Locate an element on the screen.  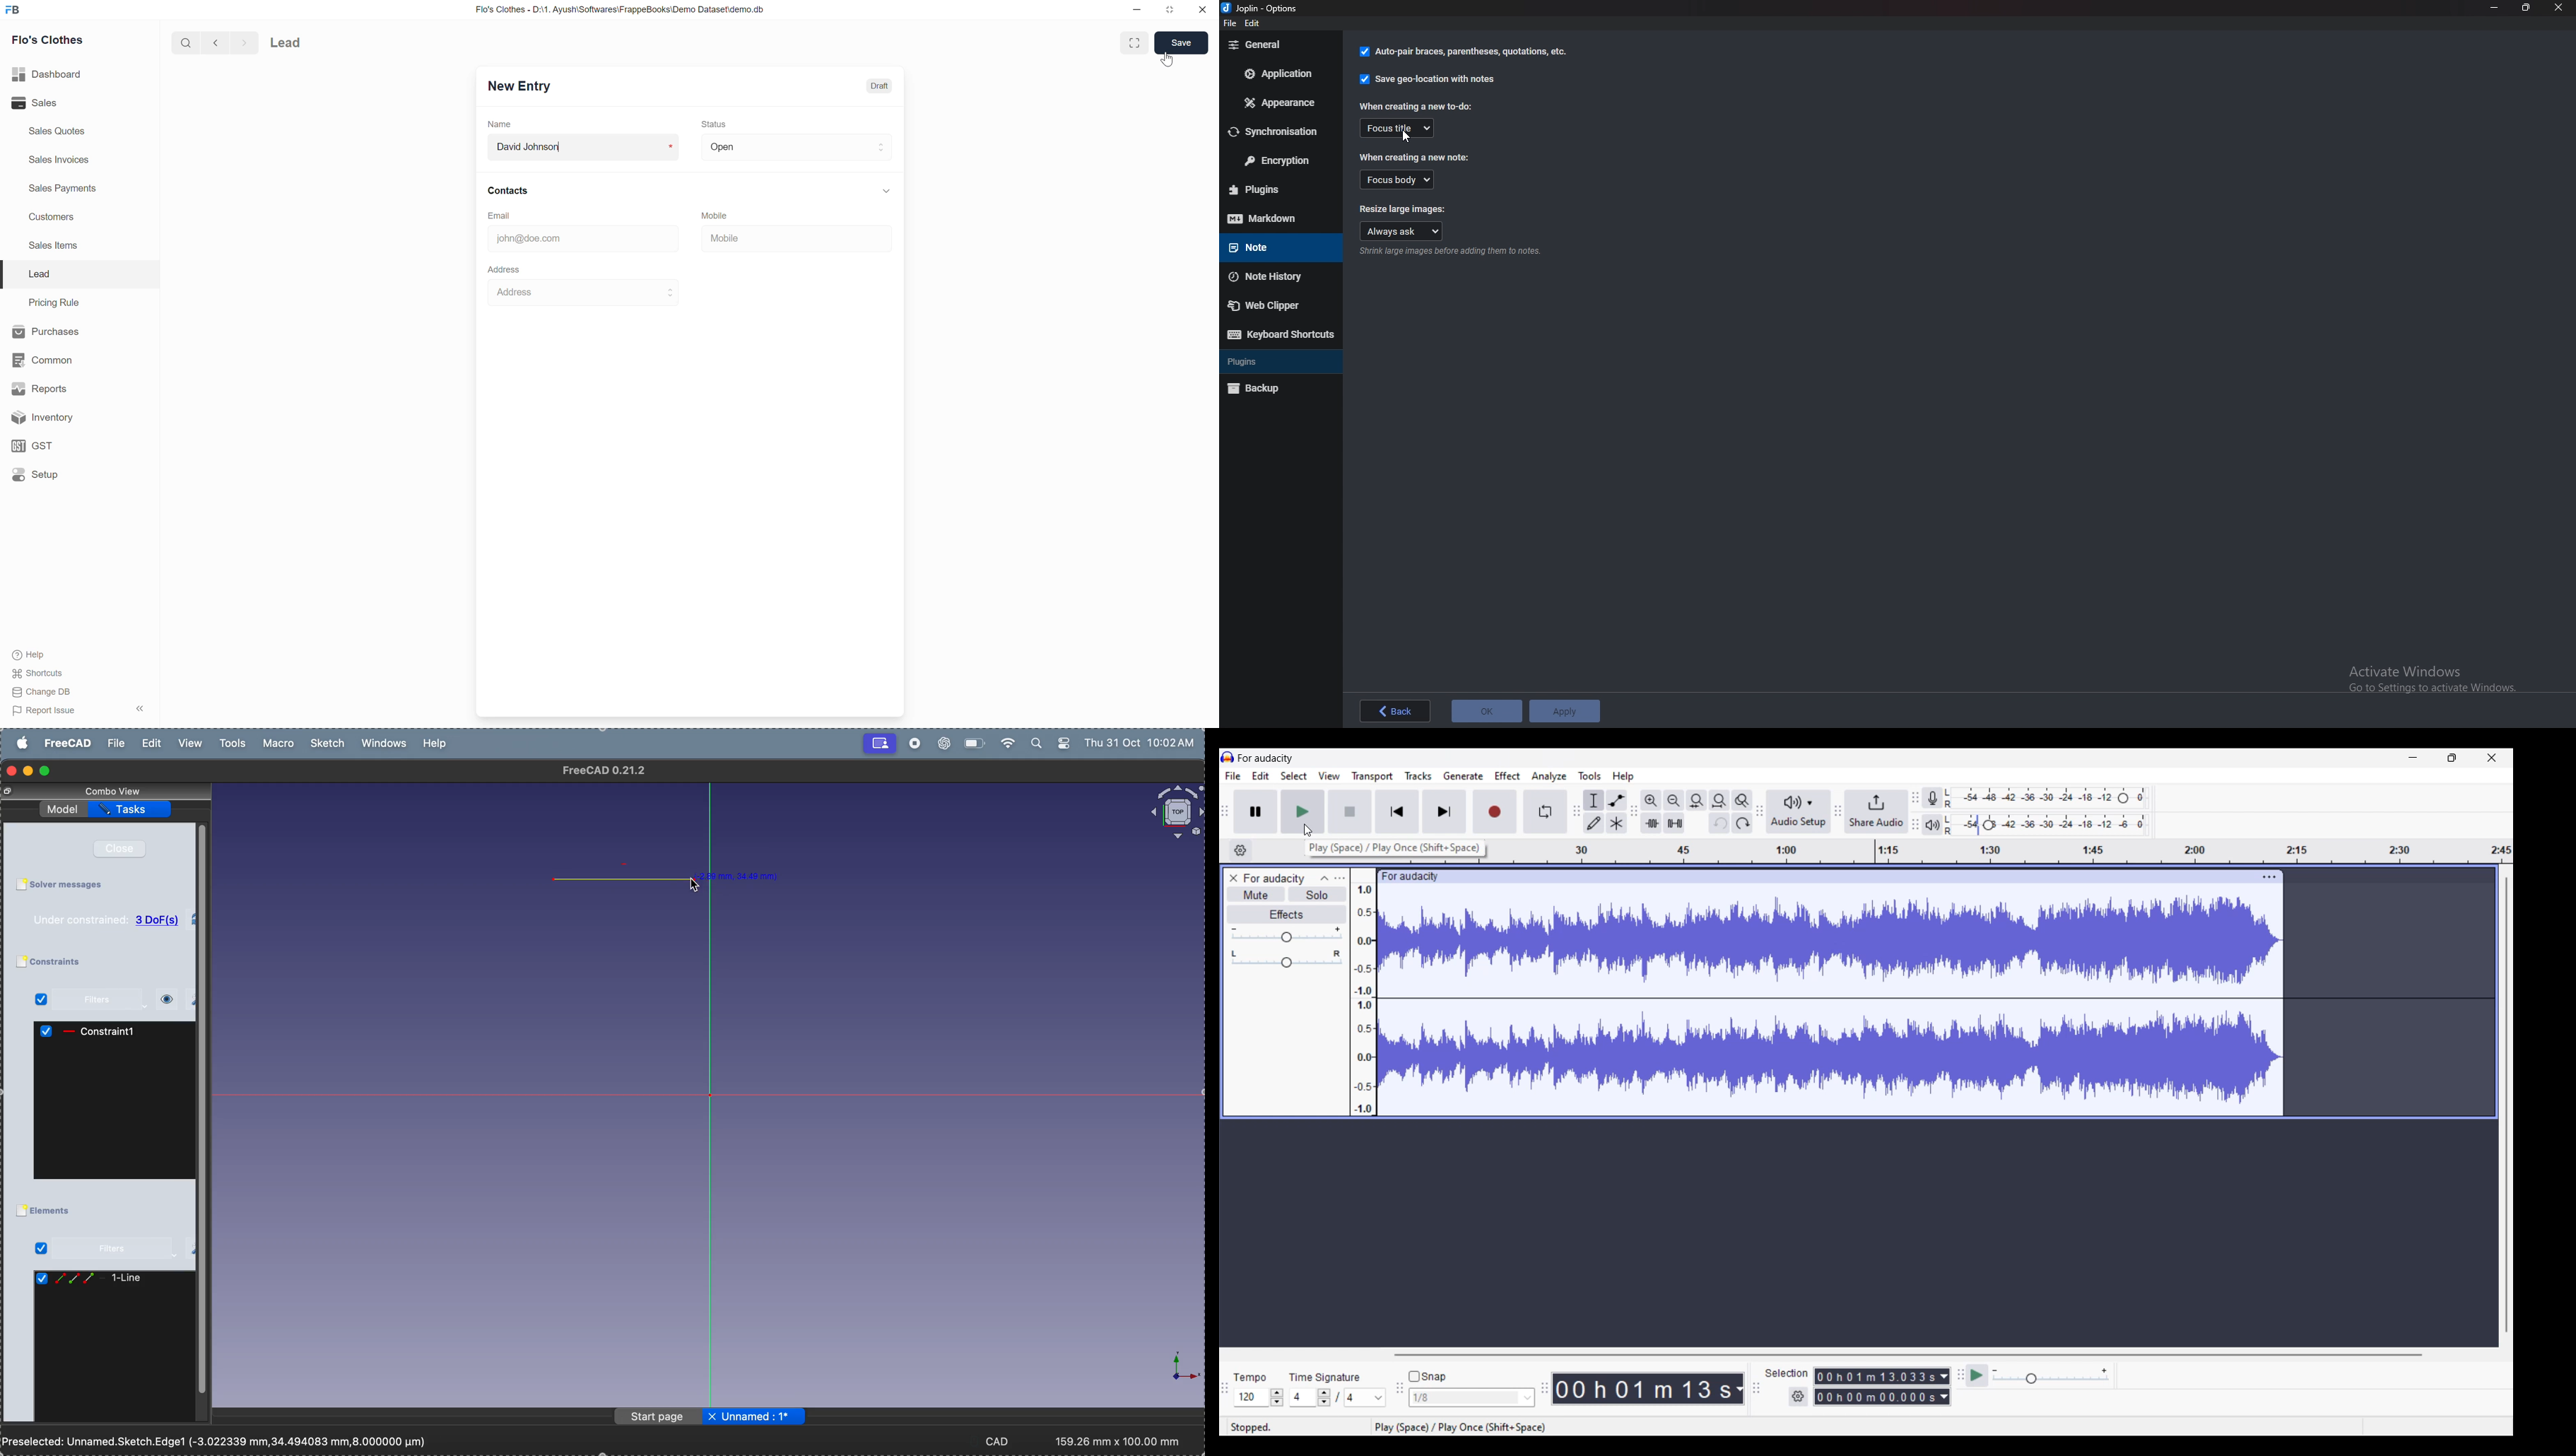
chatgpt is located at coordinates (943, 744).